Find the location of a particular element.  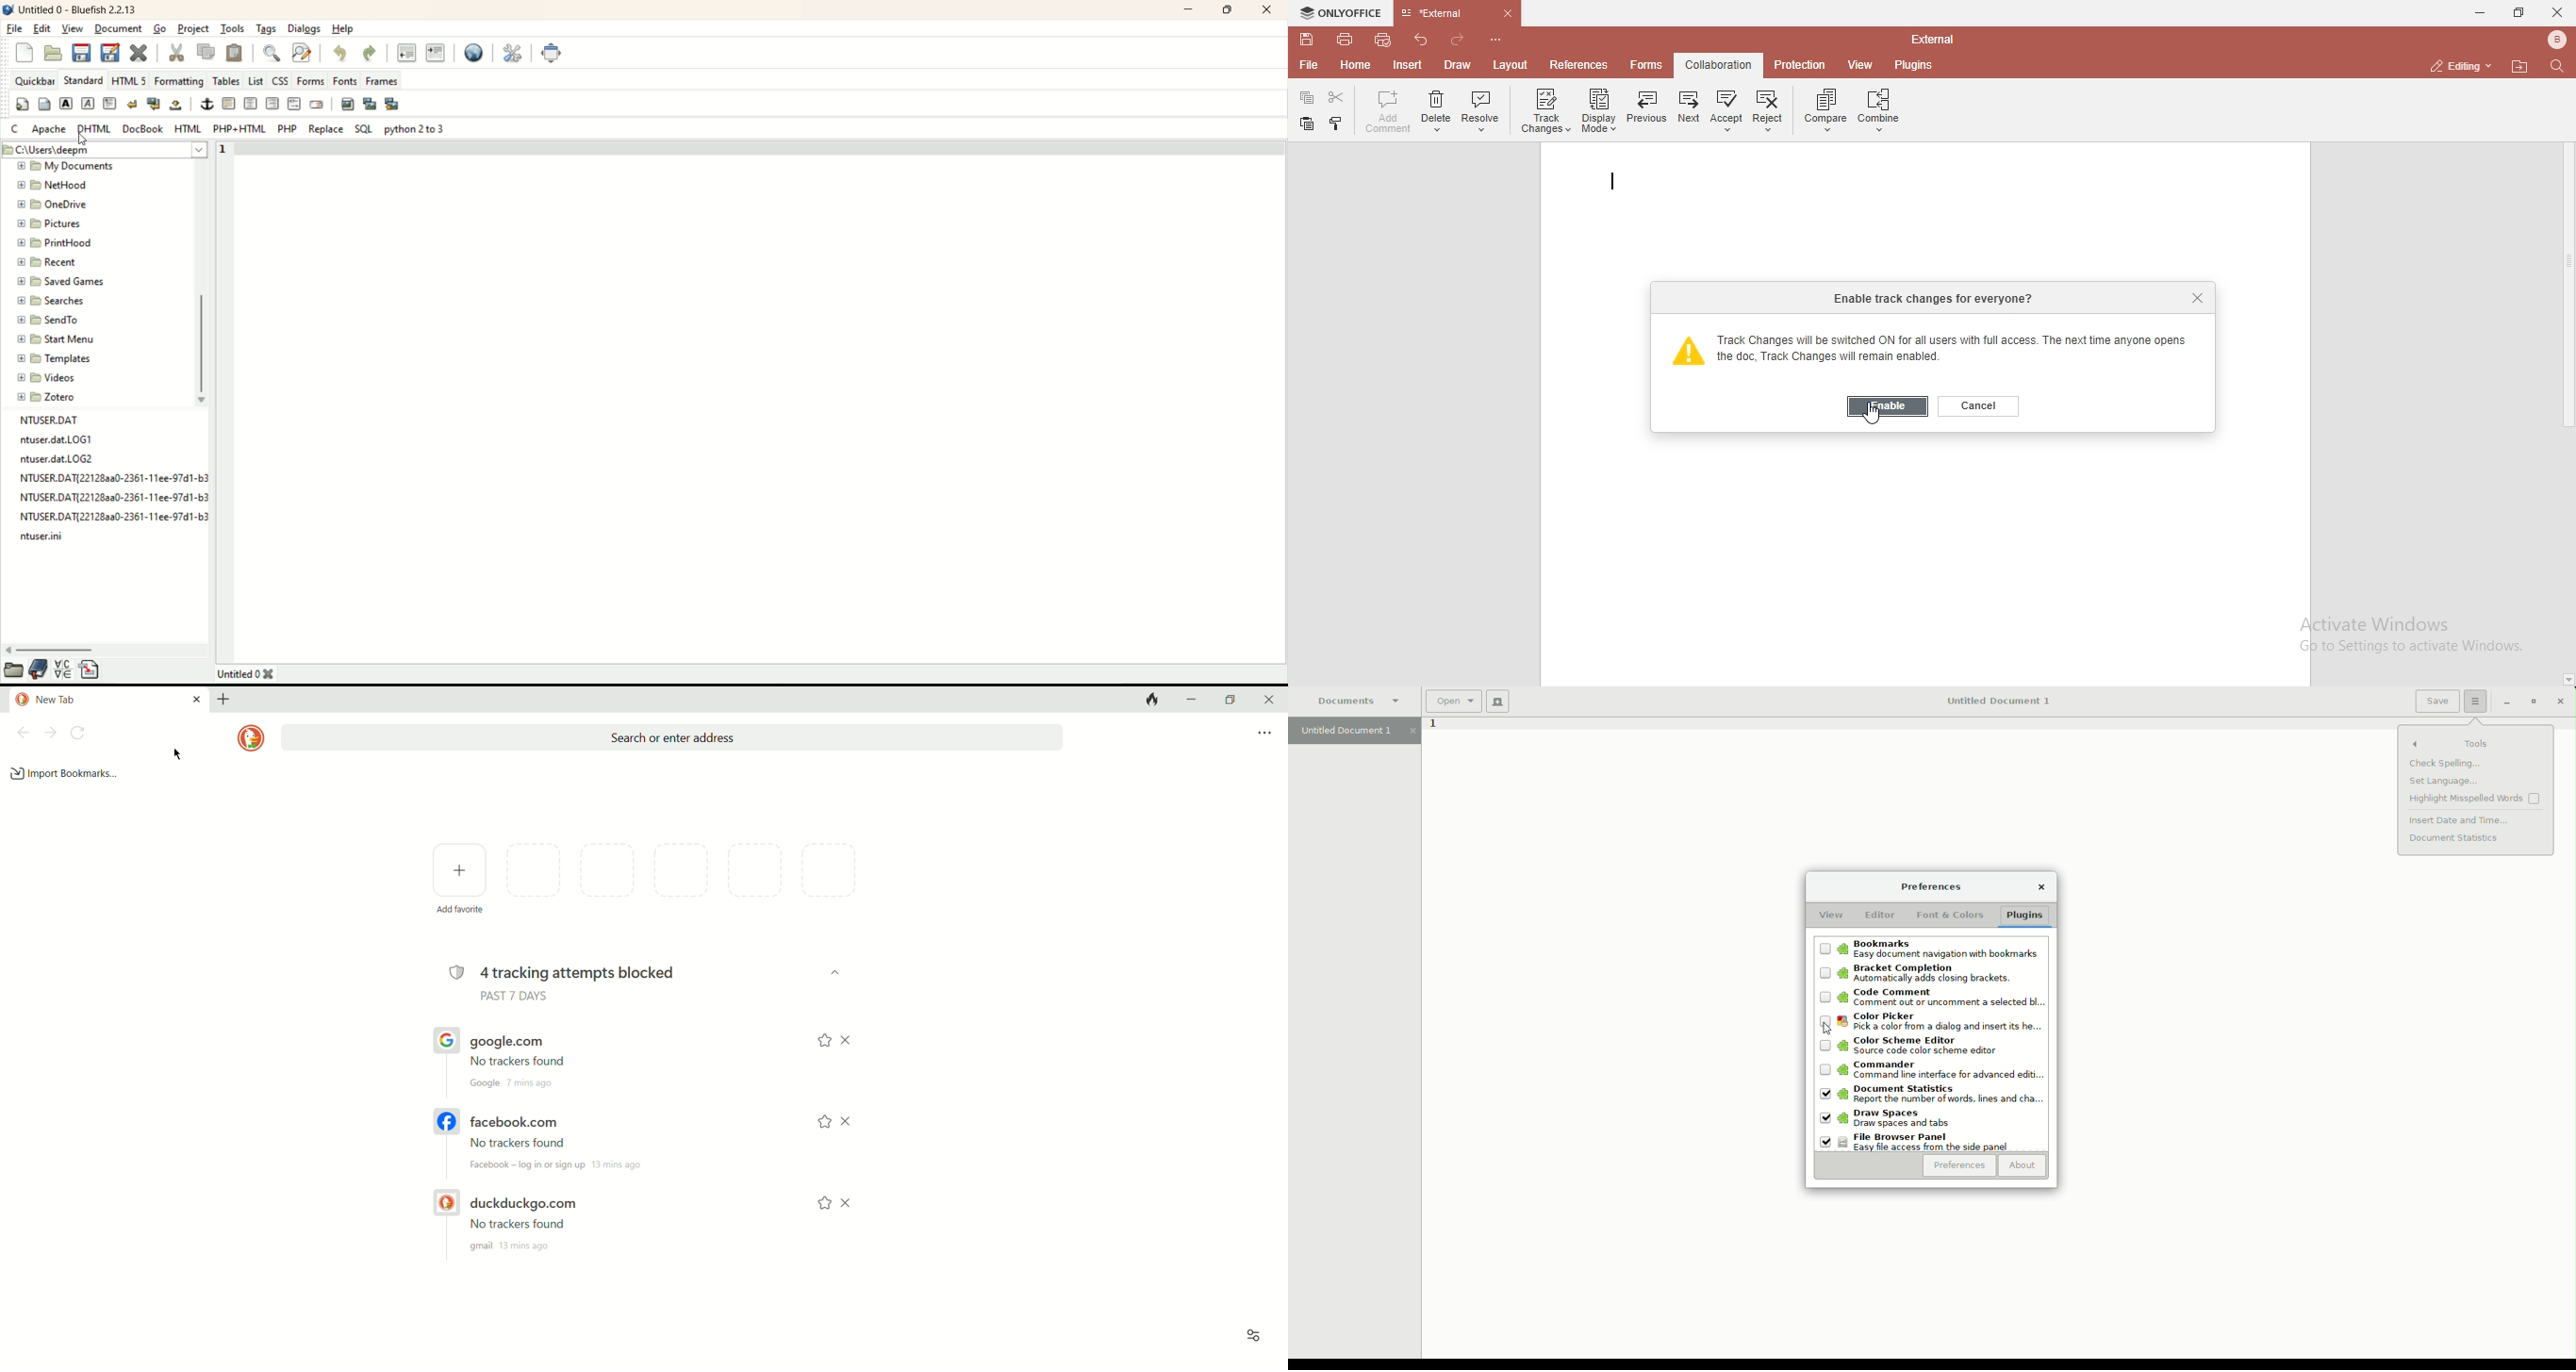

logo is located at coordinates (8, 9).